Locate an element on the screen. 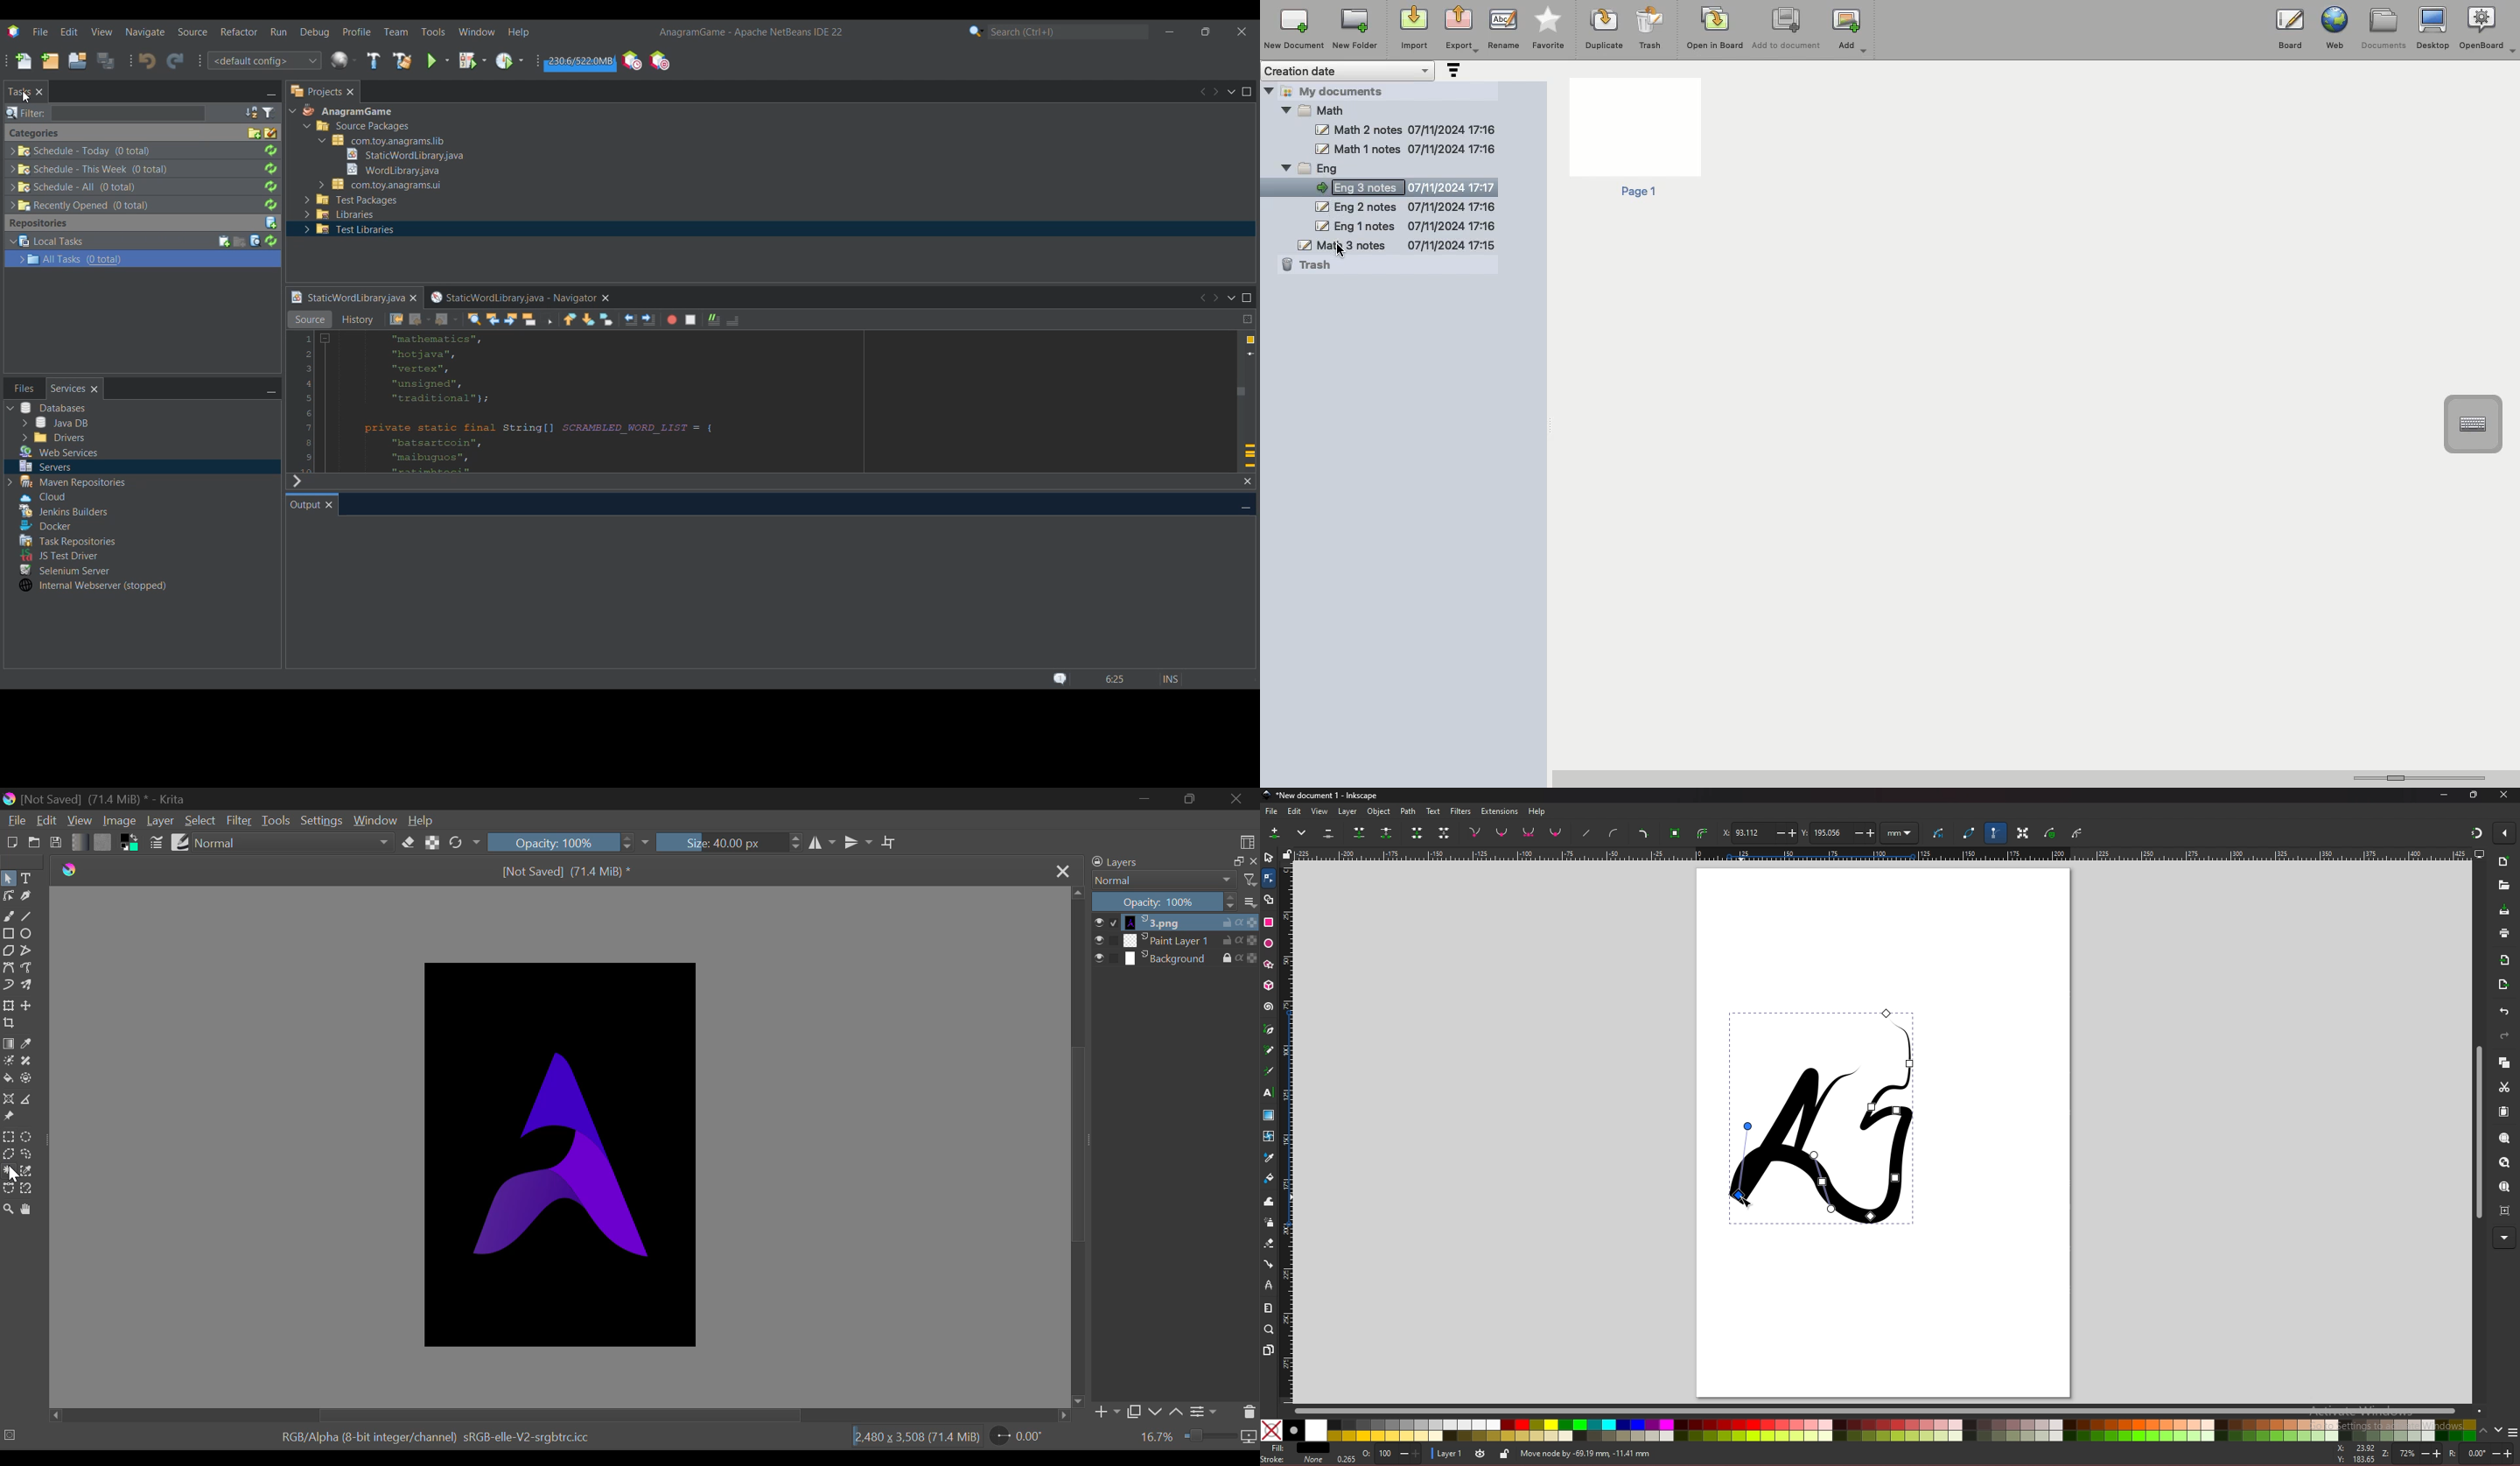  zoom is located at coordinates (1269, 1330).